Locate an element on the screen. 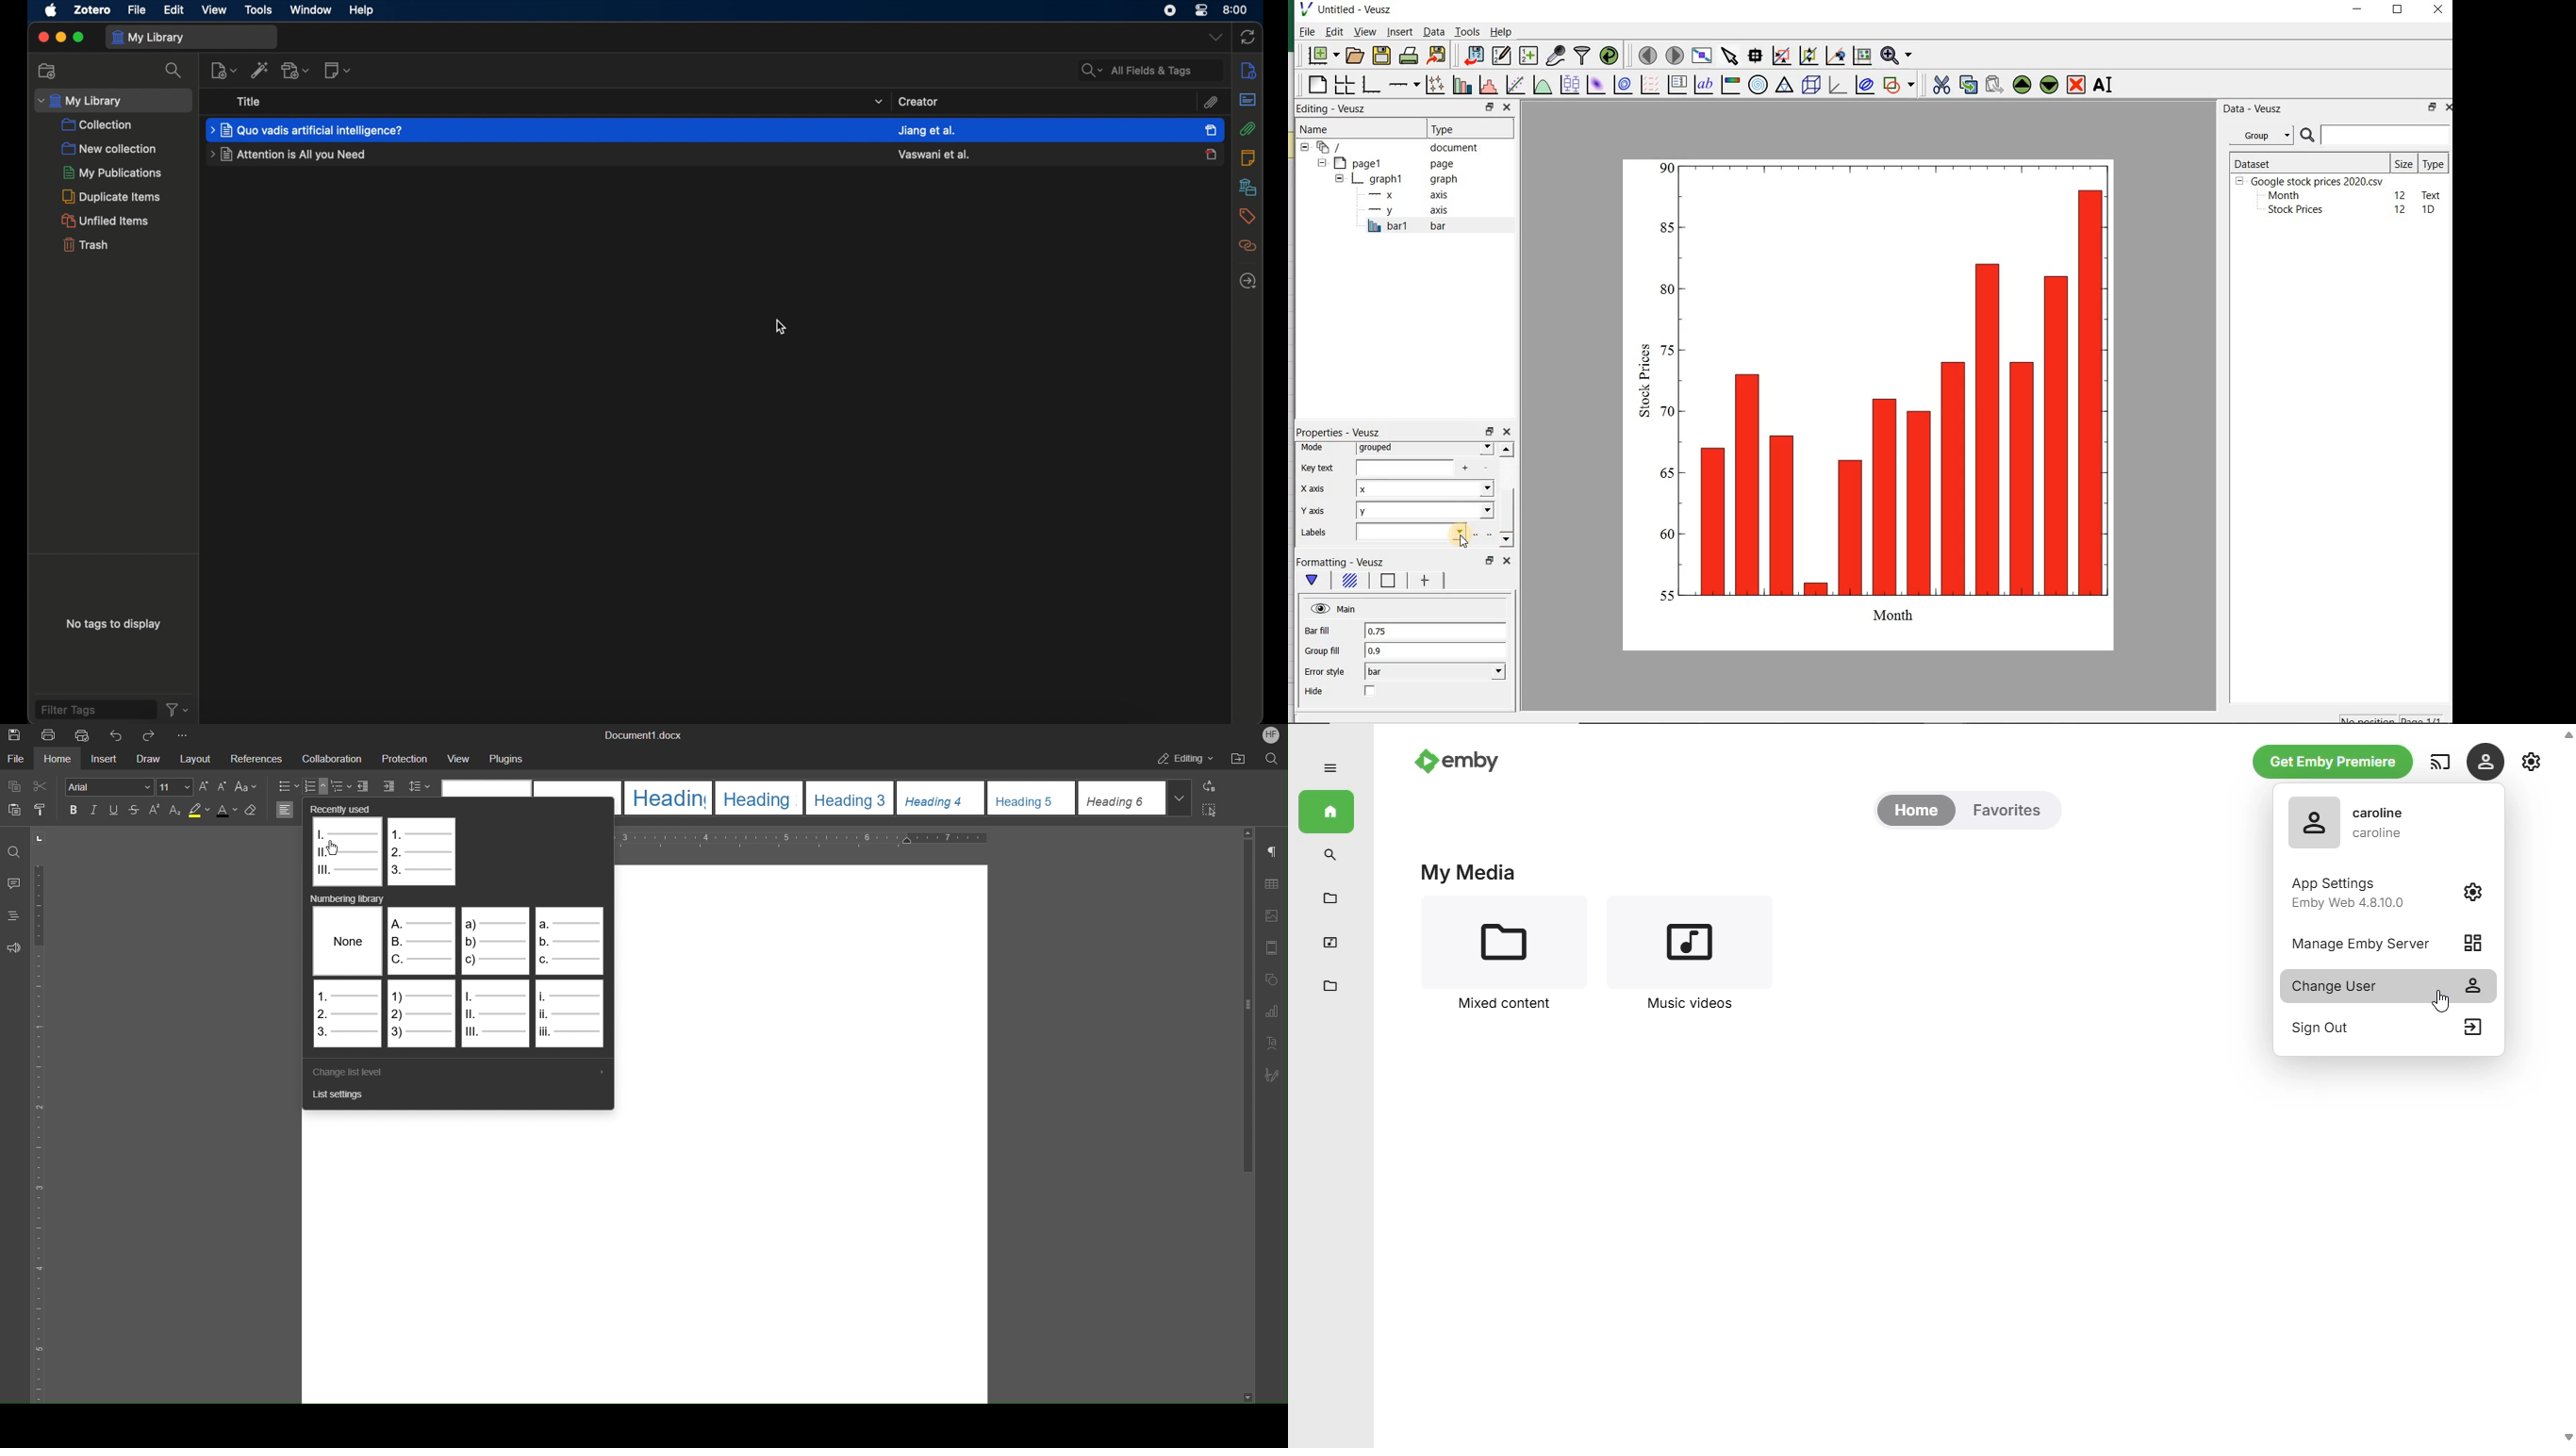  add an axis to the plot is located at coordinates (1403, 86).